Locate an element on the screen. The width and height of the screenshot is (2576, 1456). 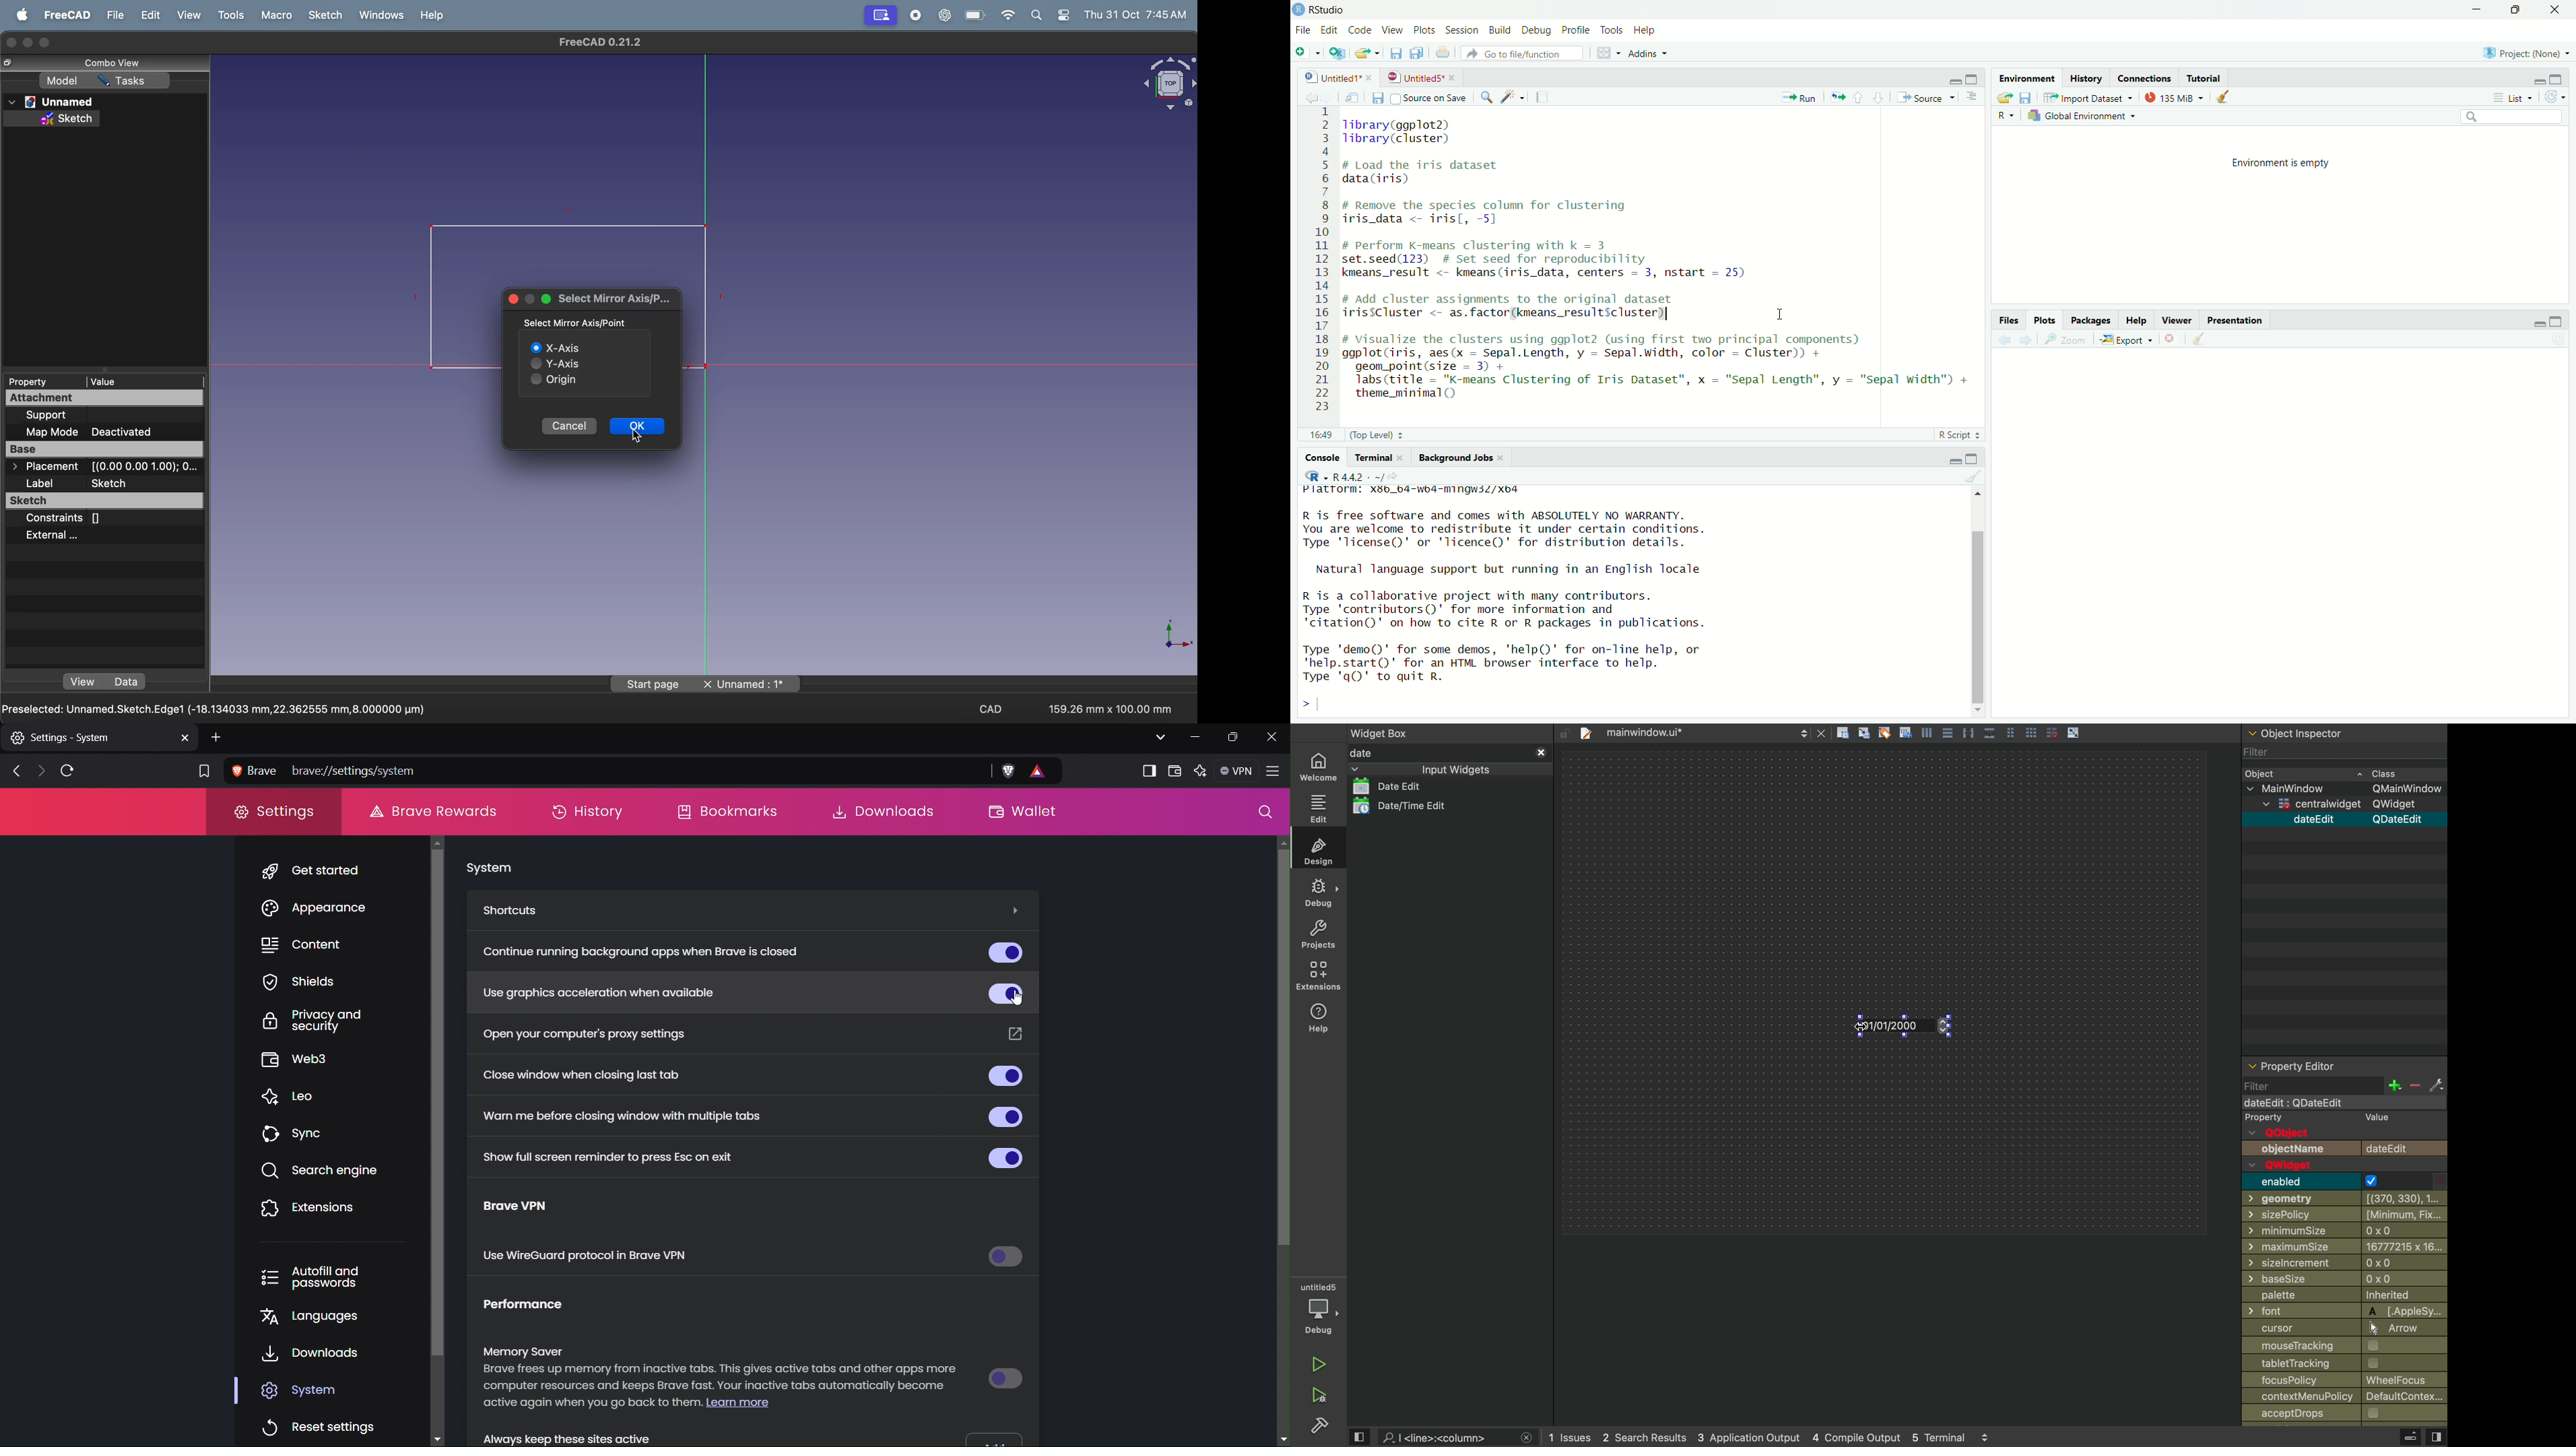
close is located at coordinates (1542, 753).